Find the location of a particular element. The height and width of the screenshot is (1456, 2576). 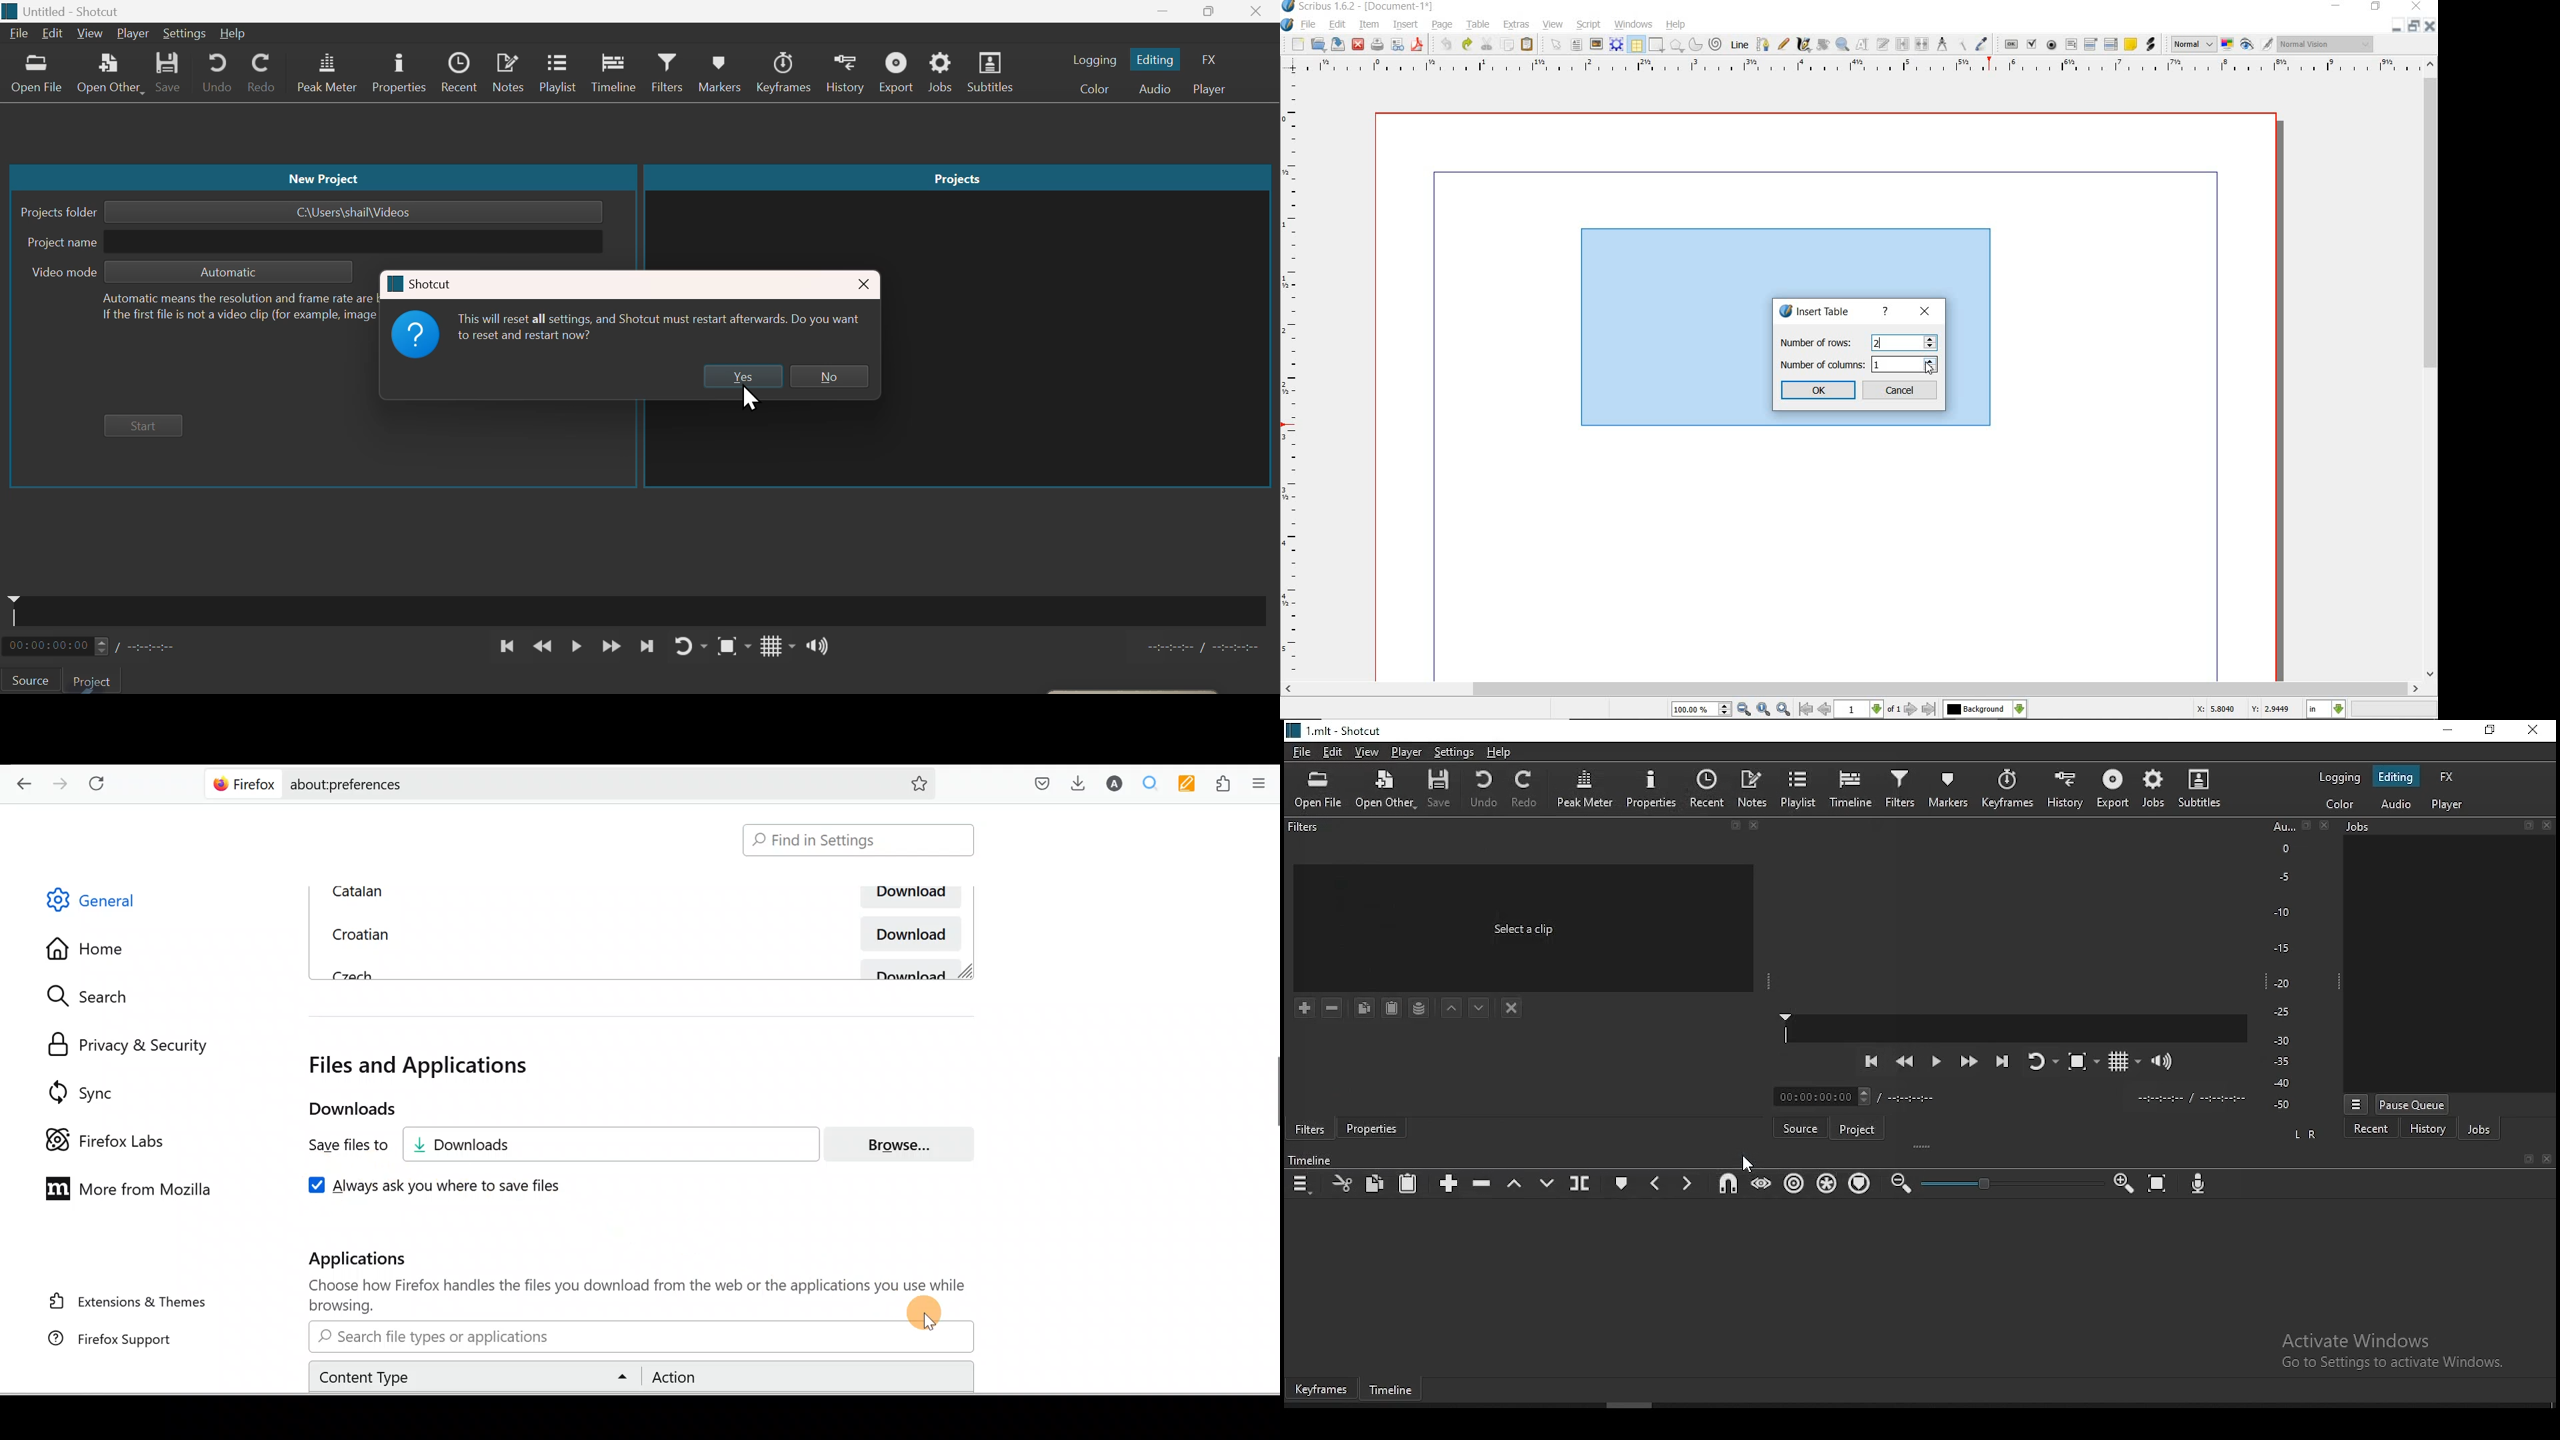

Downloads is located at coordinates (1082, 786).